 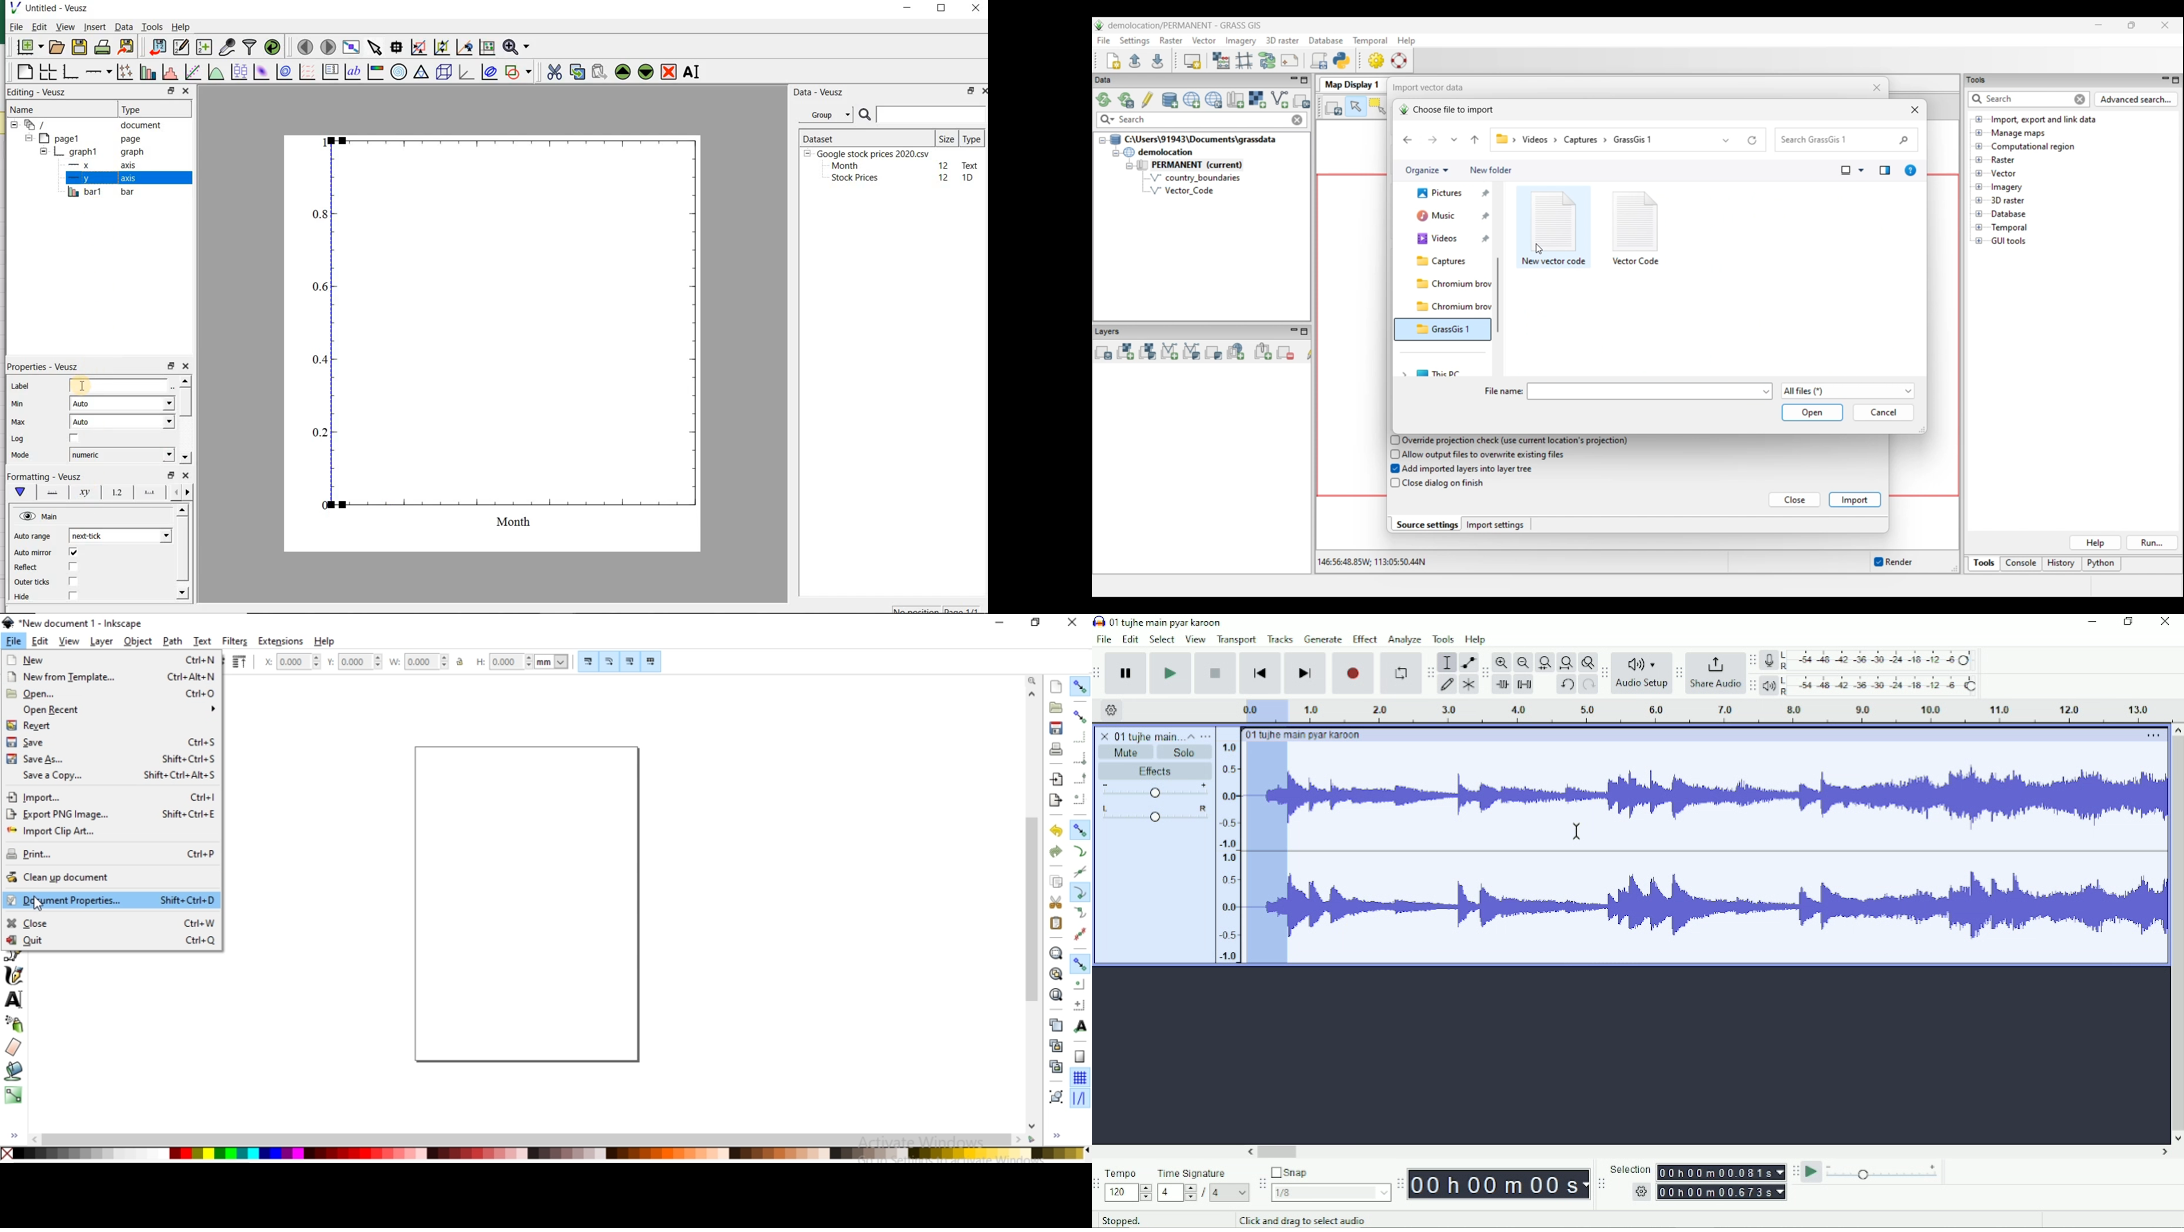 I want to click on snap to path intersections, so click(x=1079, y=872).